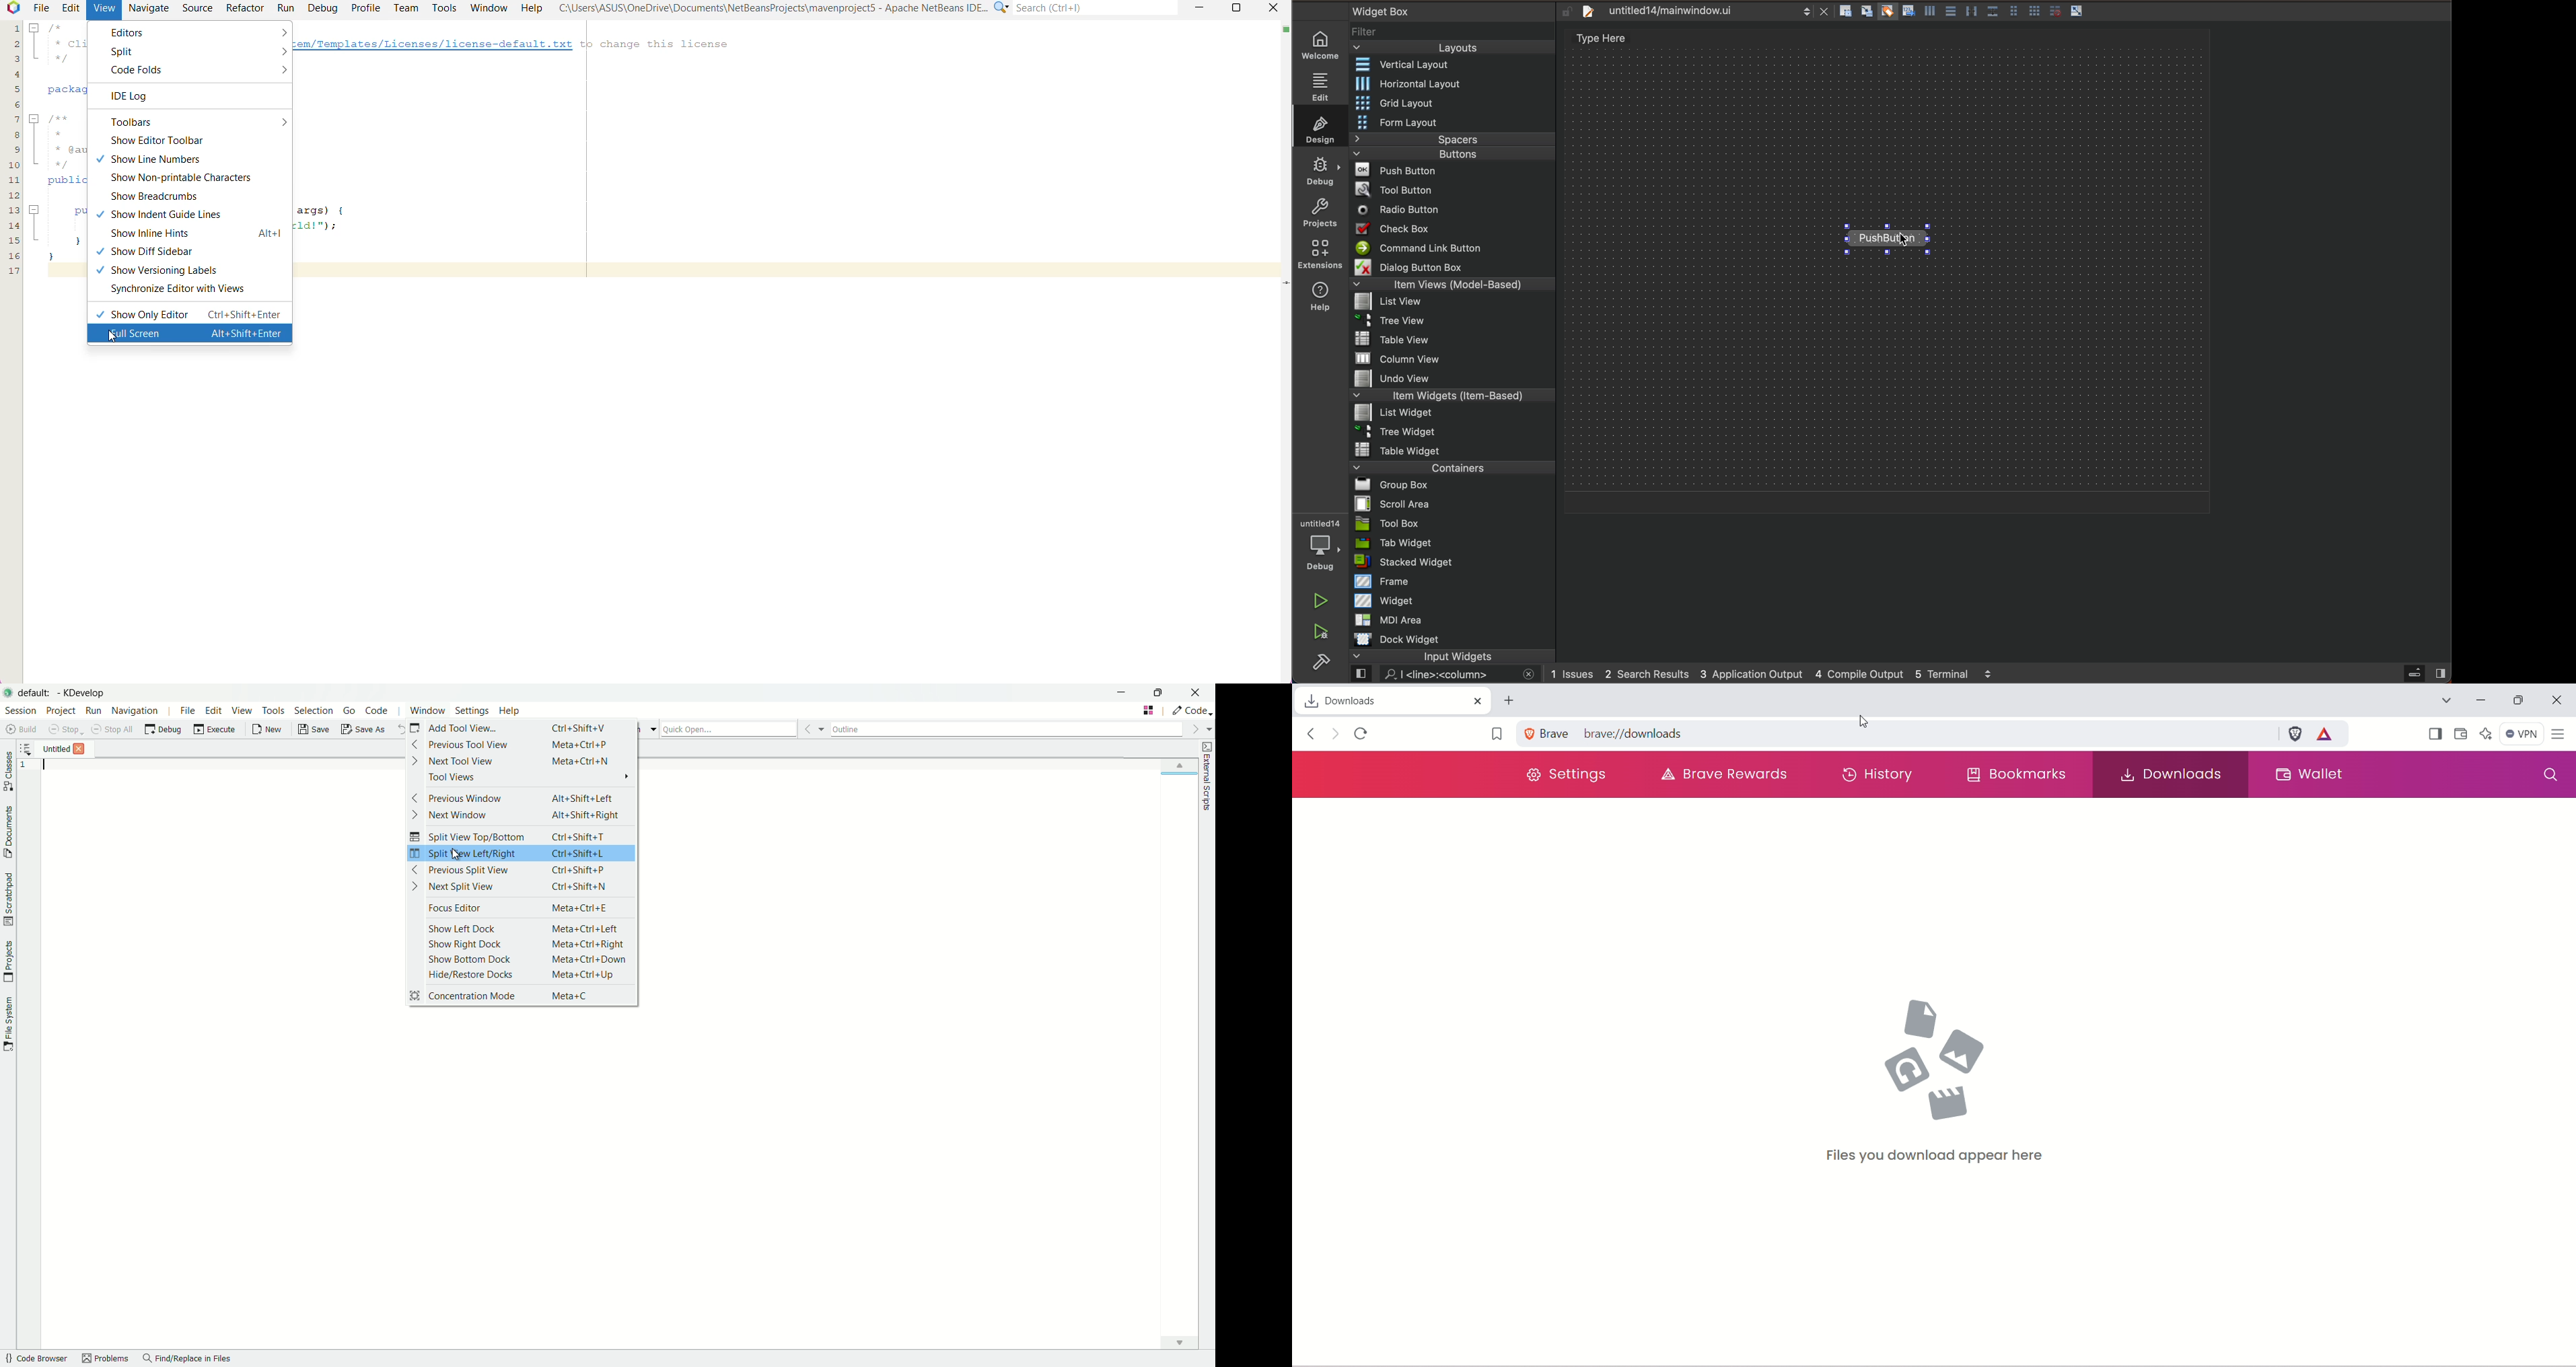 The image size is (2576, 1372). Describe the element at coordinates (469, 745) in the screenshot. I see `previous tool view` at that location.